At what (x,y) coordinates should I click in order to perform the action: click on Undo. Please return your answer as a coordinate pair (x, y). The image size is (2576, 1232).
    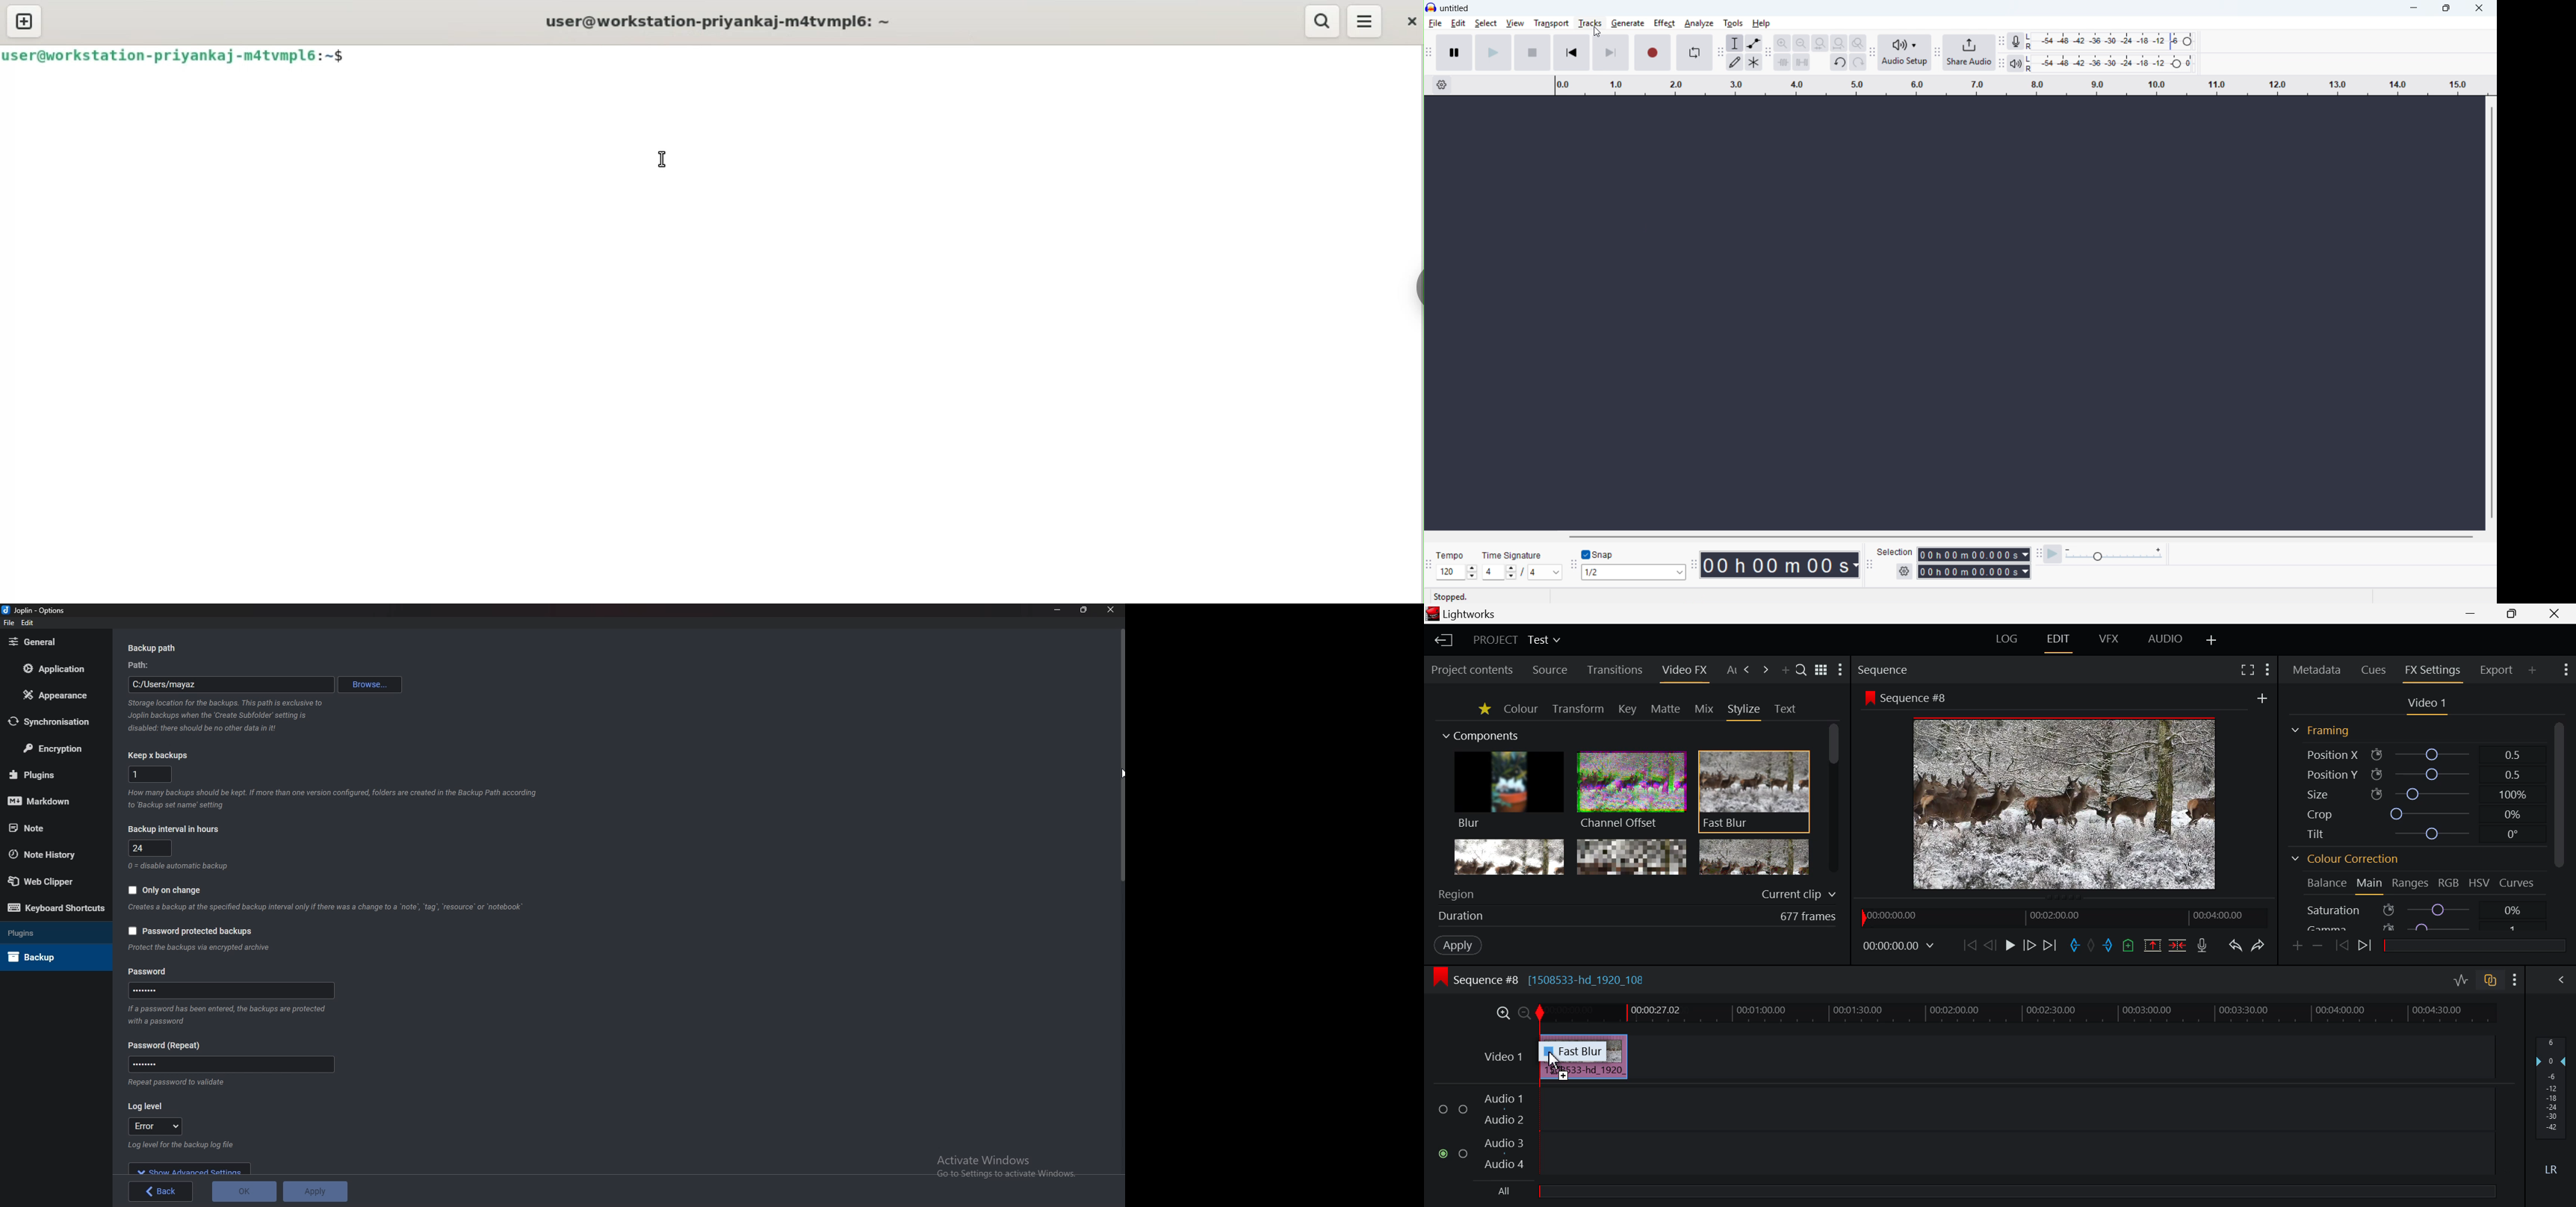
    Looking at the image, I should click on (2236, 947).